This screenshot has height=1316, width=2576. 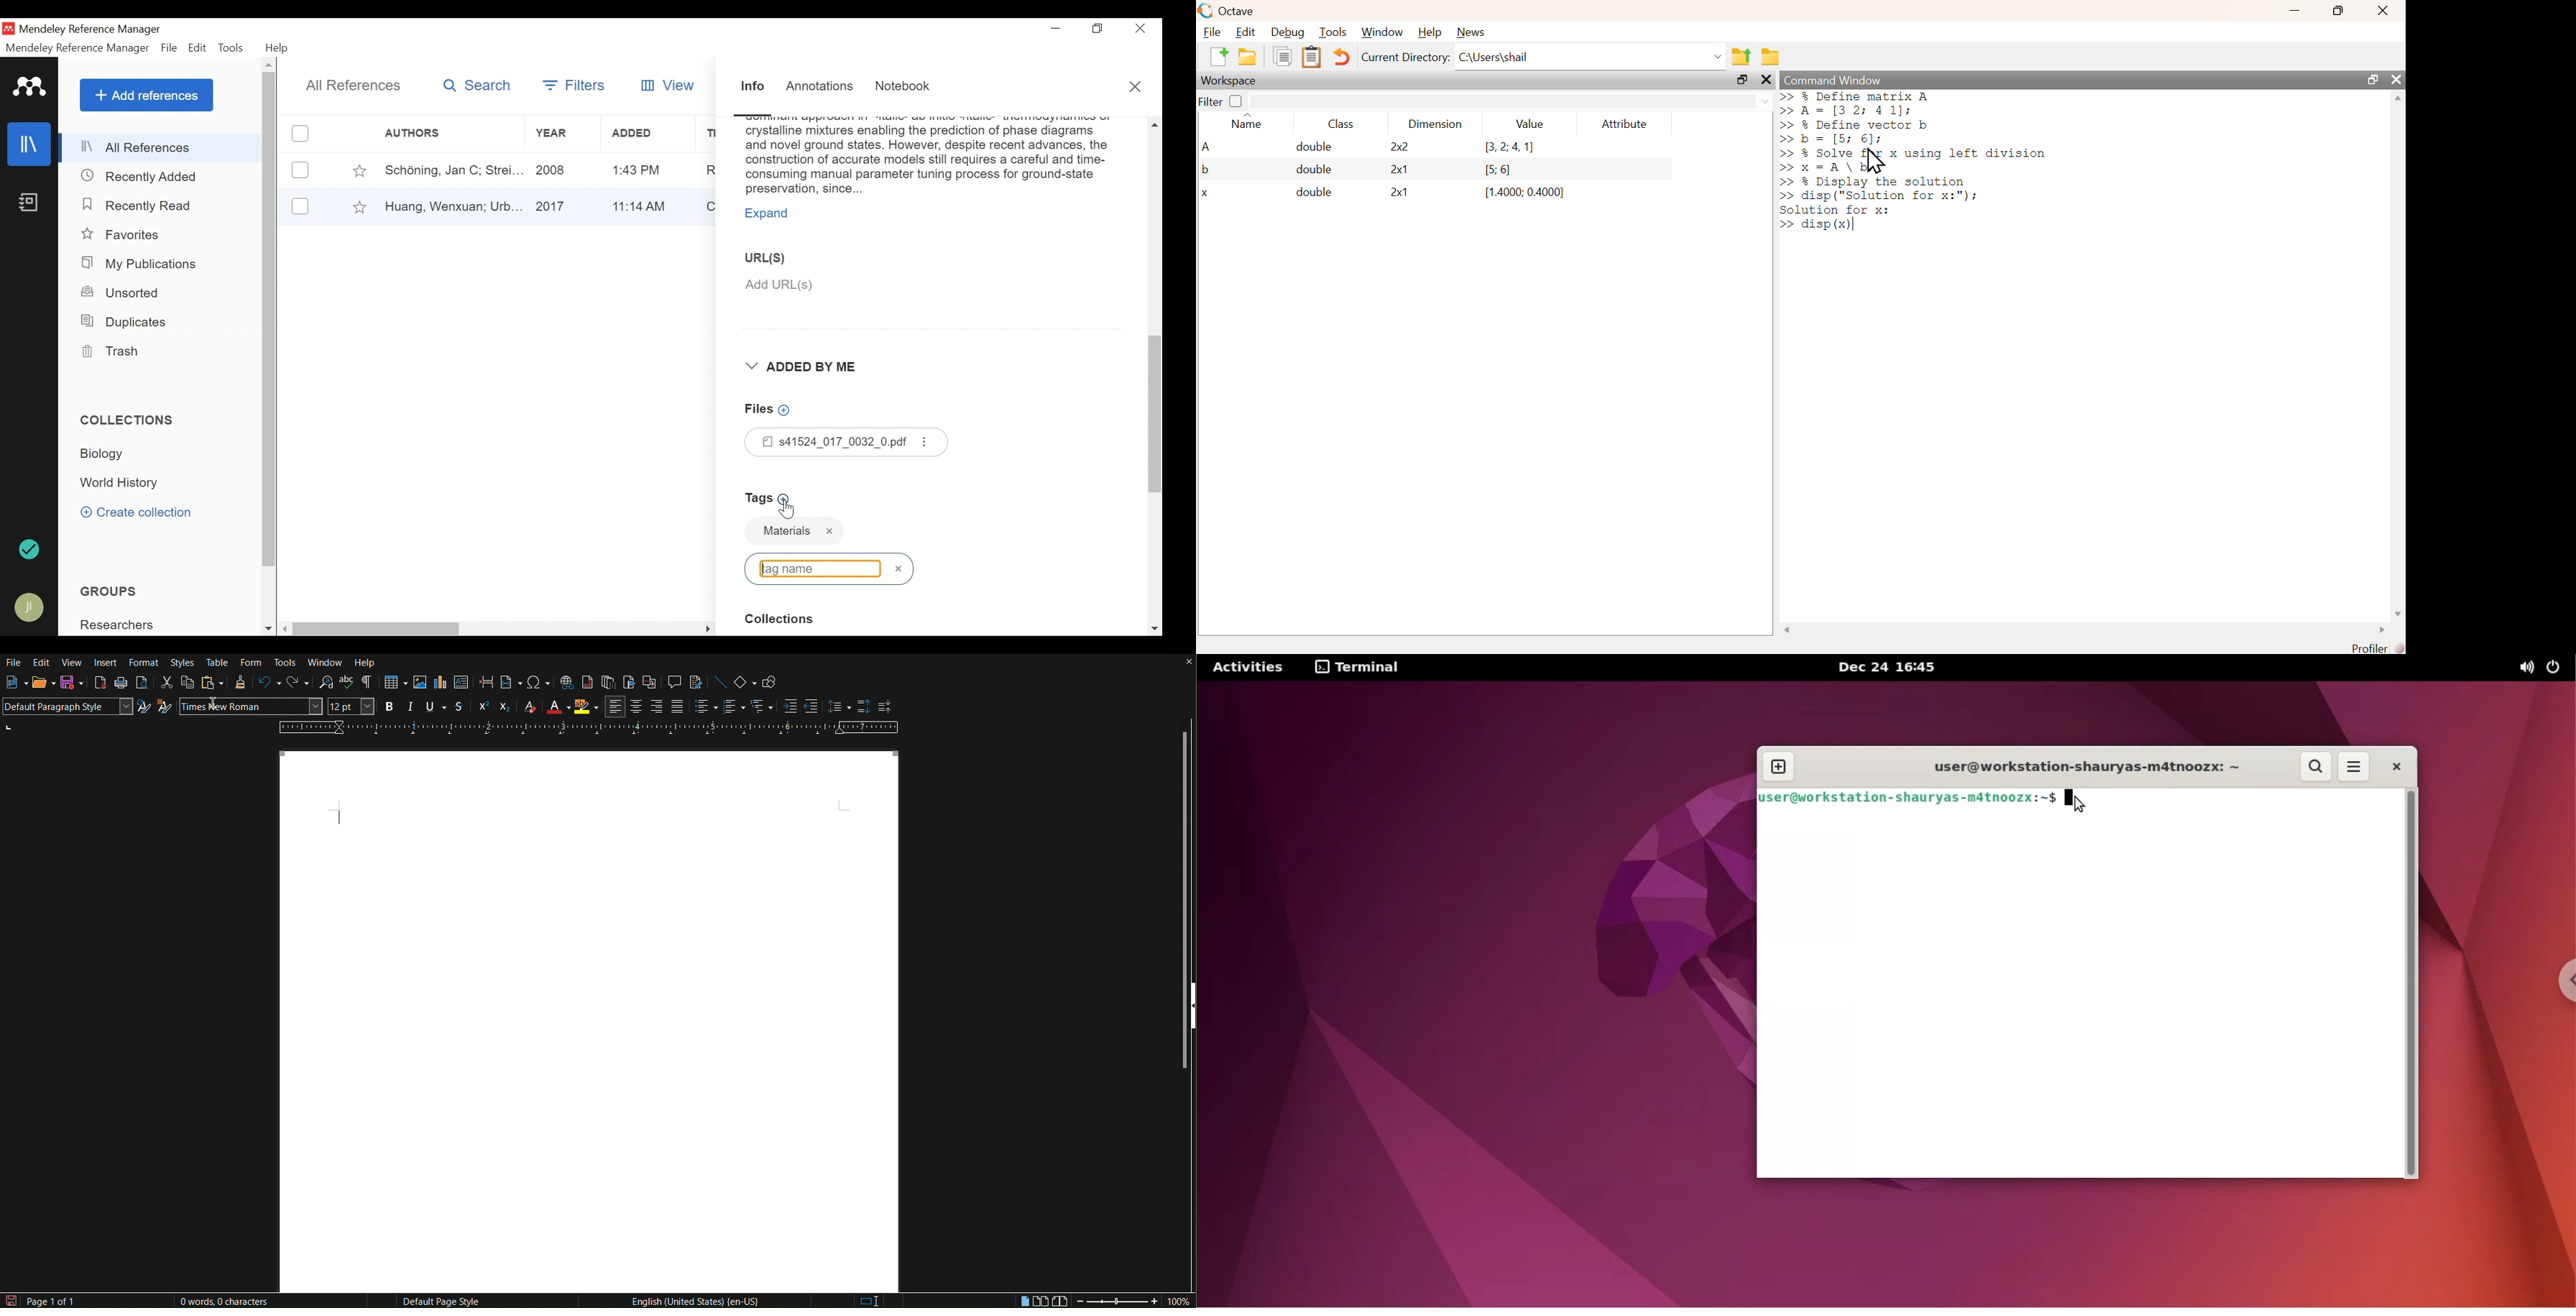 What do you see at coordinates (1156, 423) in the screenshot?
I see `Vertical Scroll bar` at bounding box center [1156, 423].